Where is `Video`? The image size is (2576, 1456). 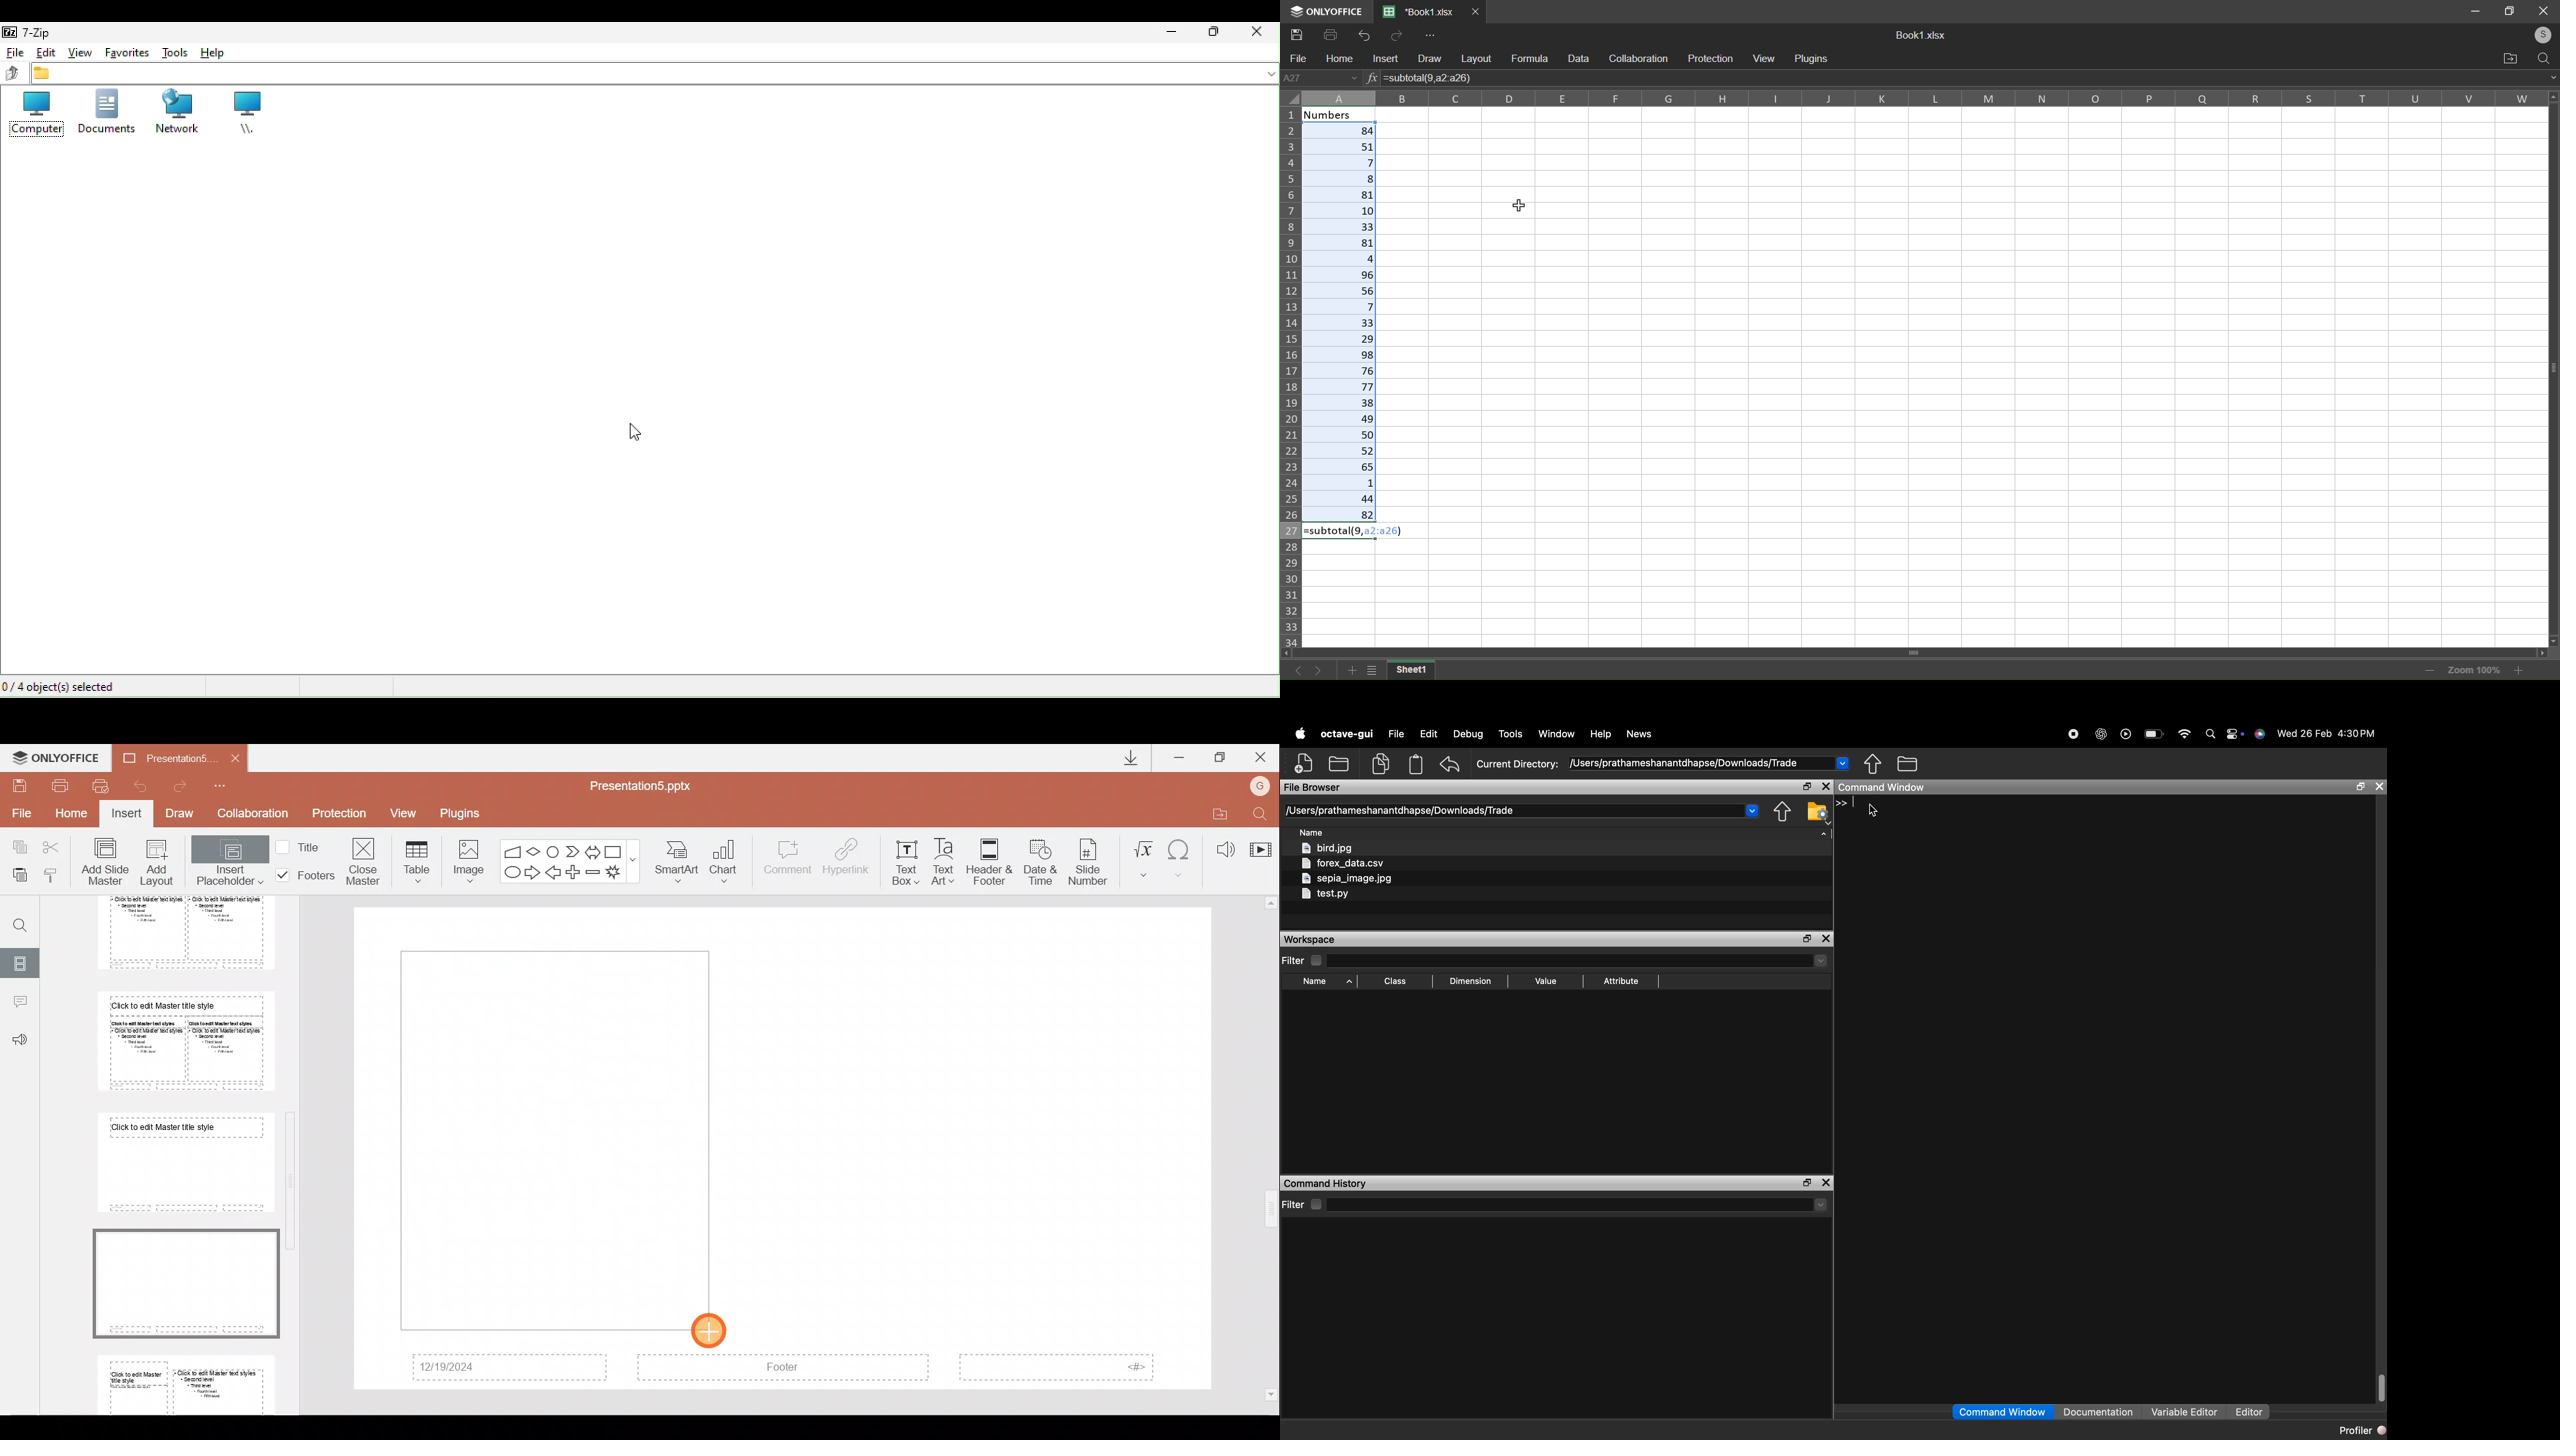
Video is located at coordinates (1260, 843).